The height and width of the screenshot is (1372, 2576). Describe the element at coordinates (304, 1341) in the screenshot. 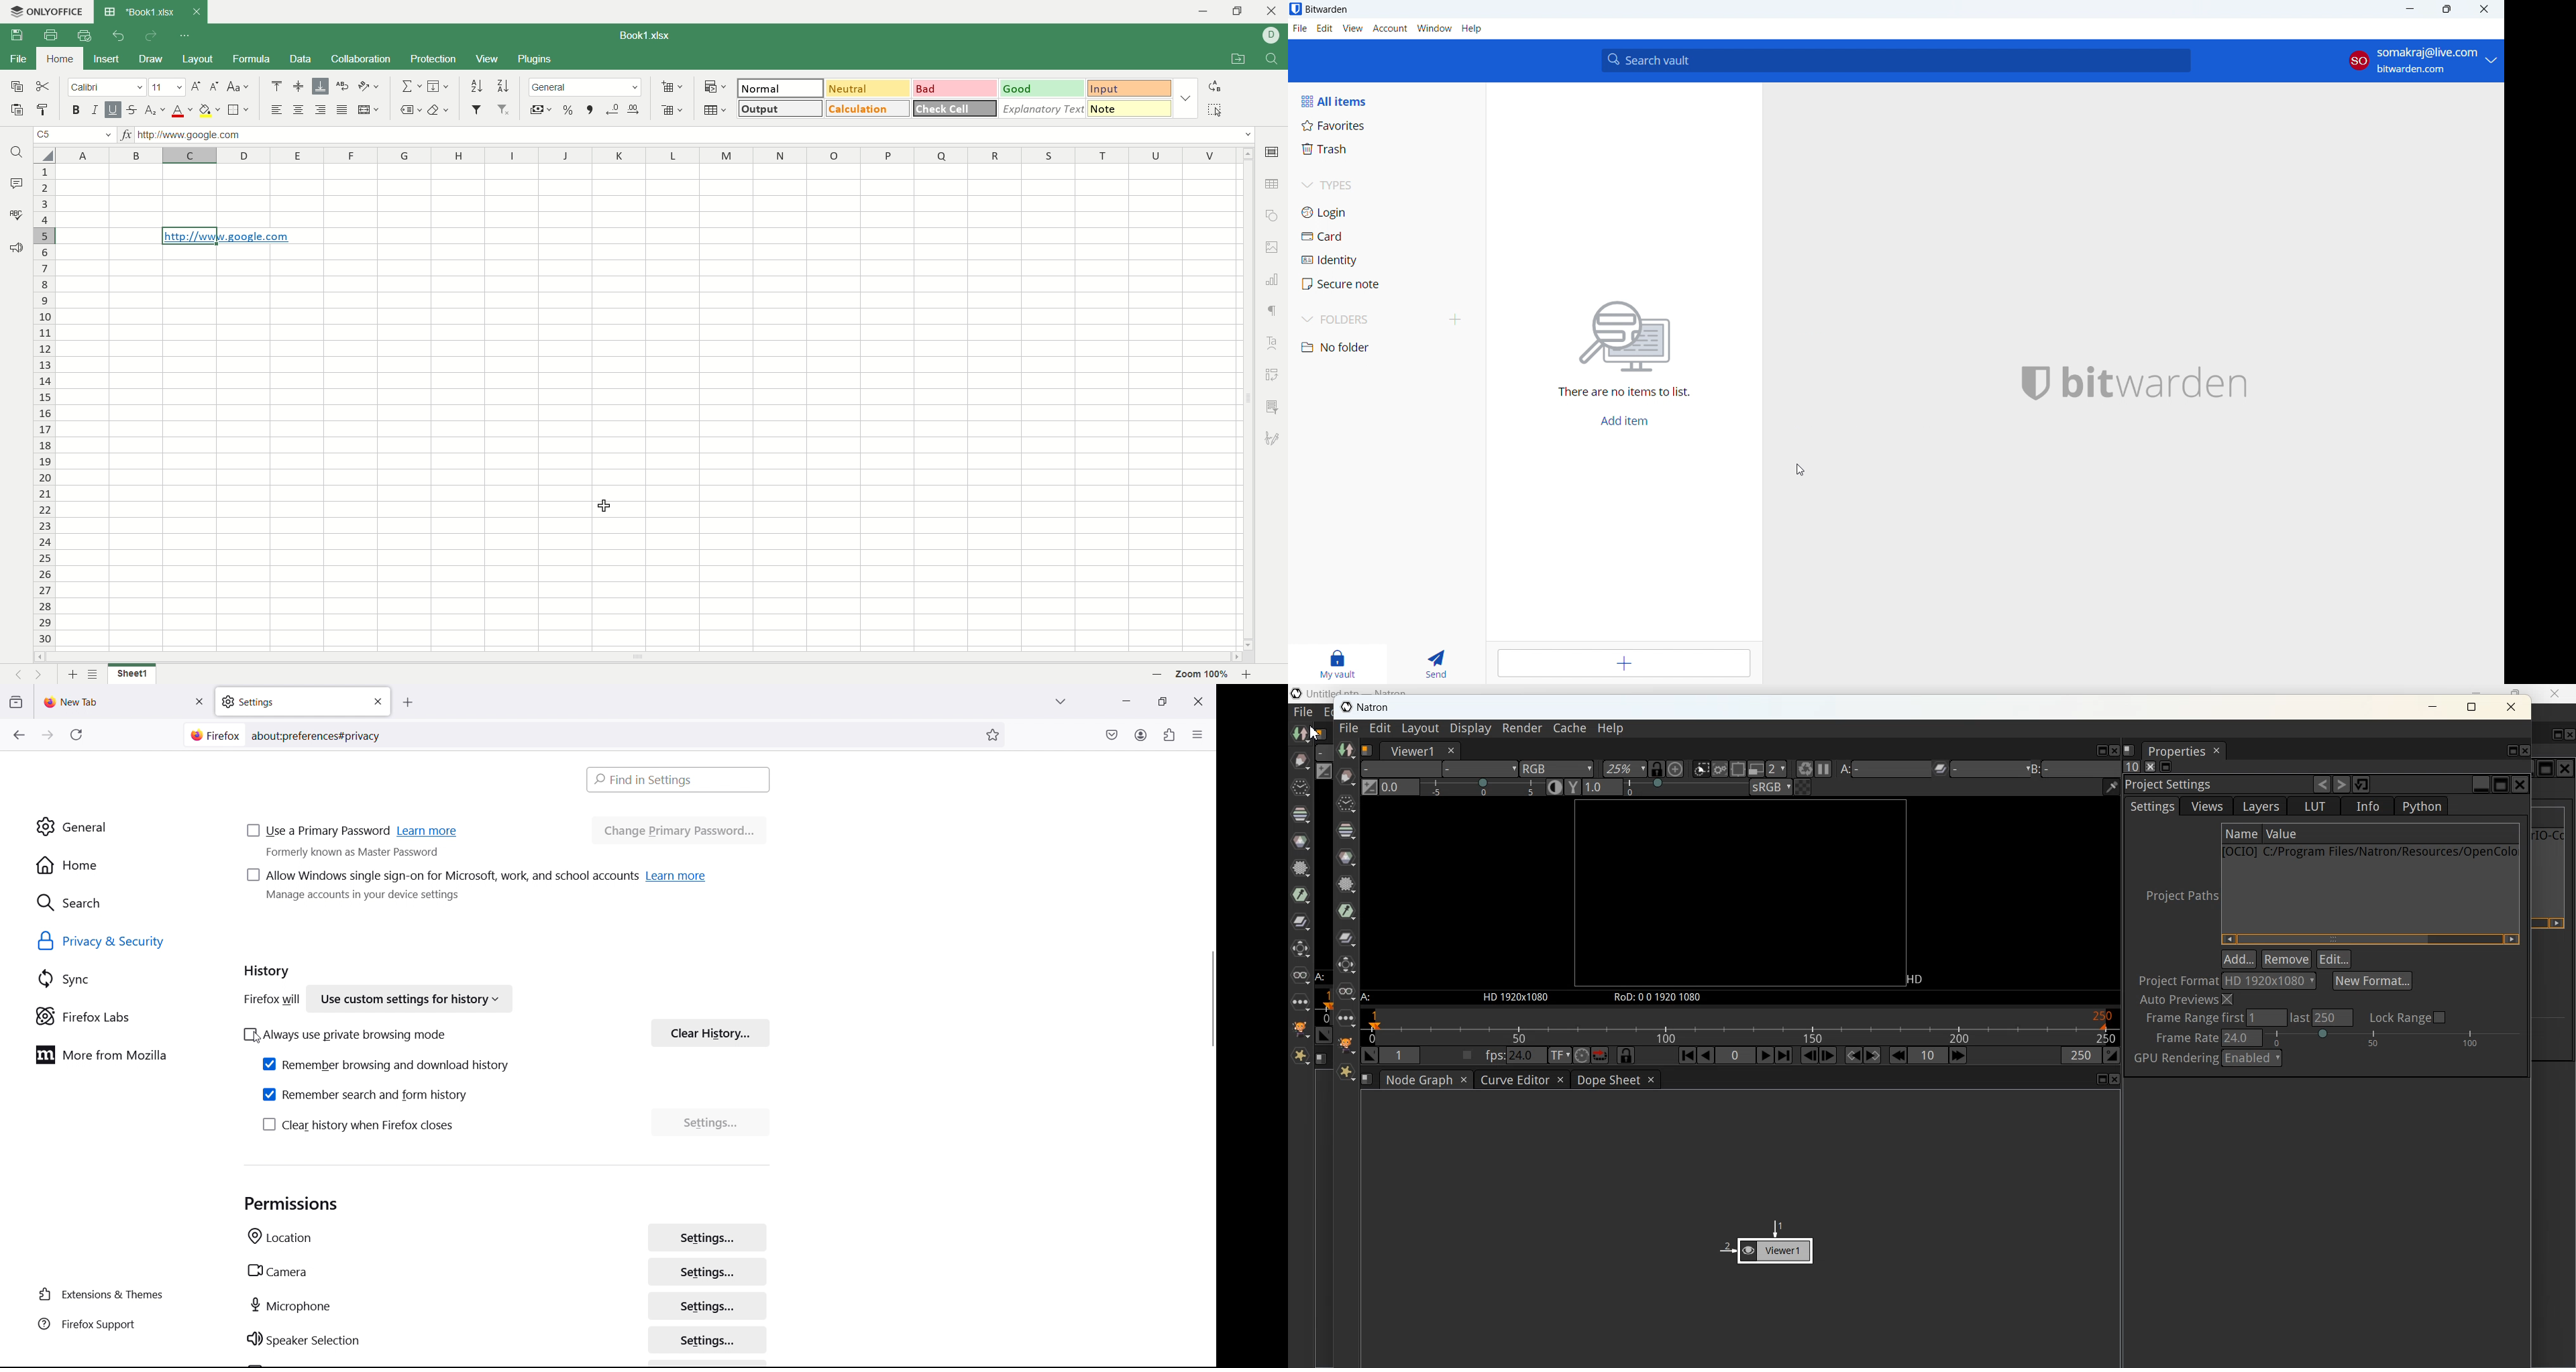

I see `speaker selection` at that location.